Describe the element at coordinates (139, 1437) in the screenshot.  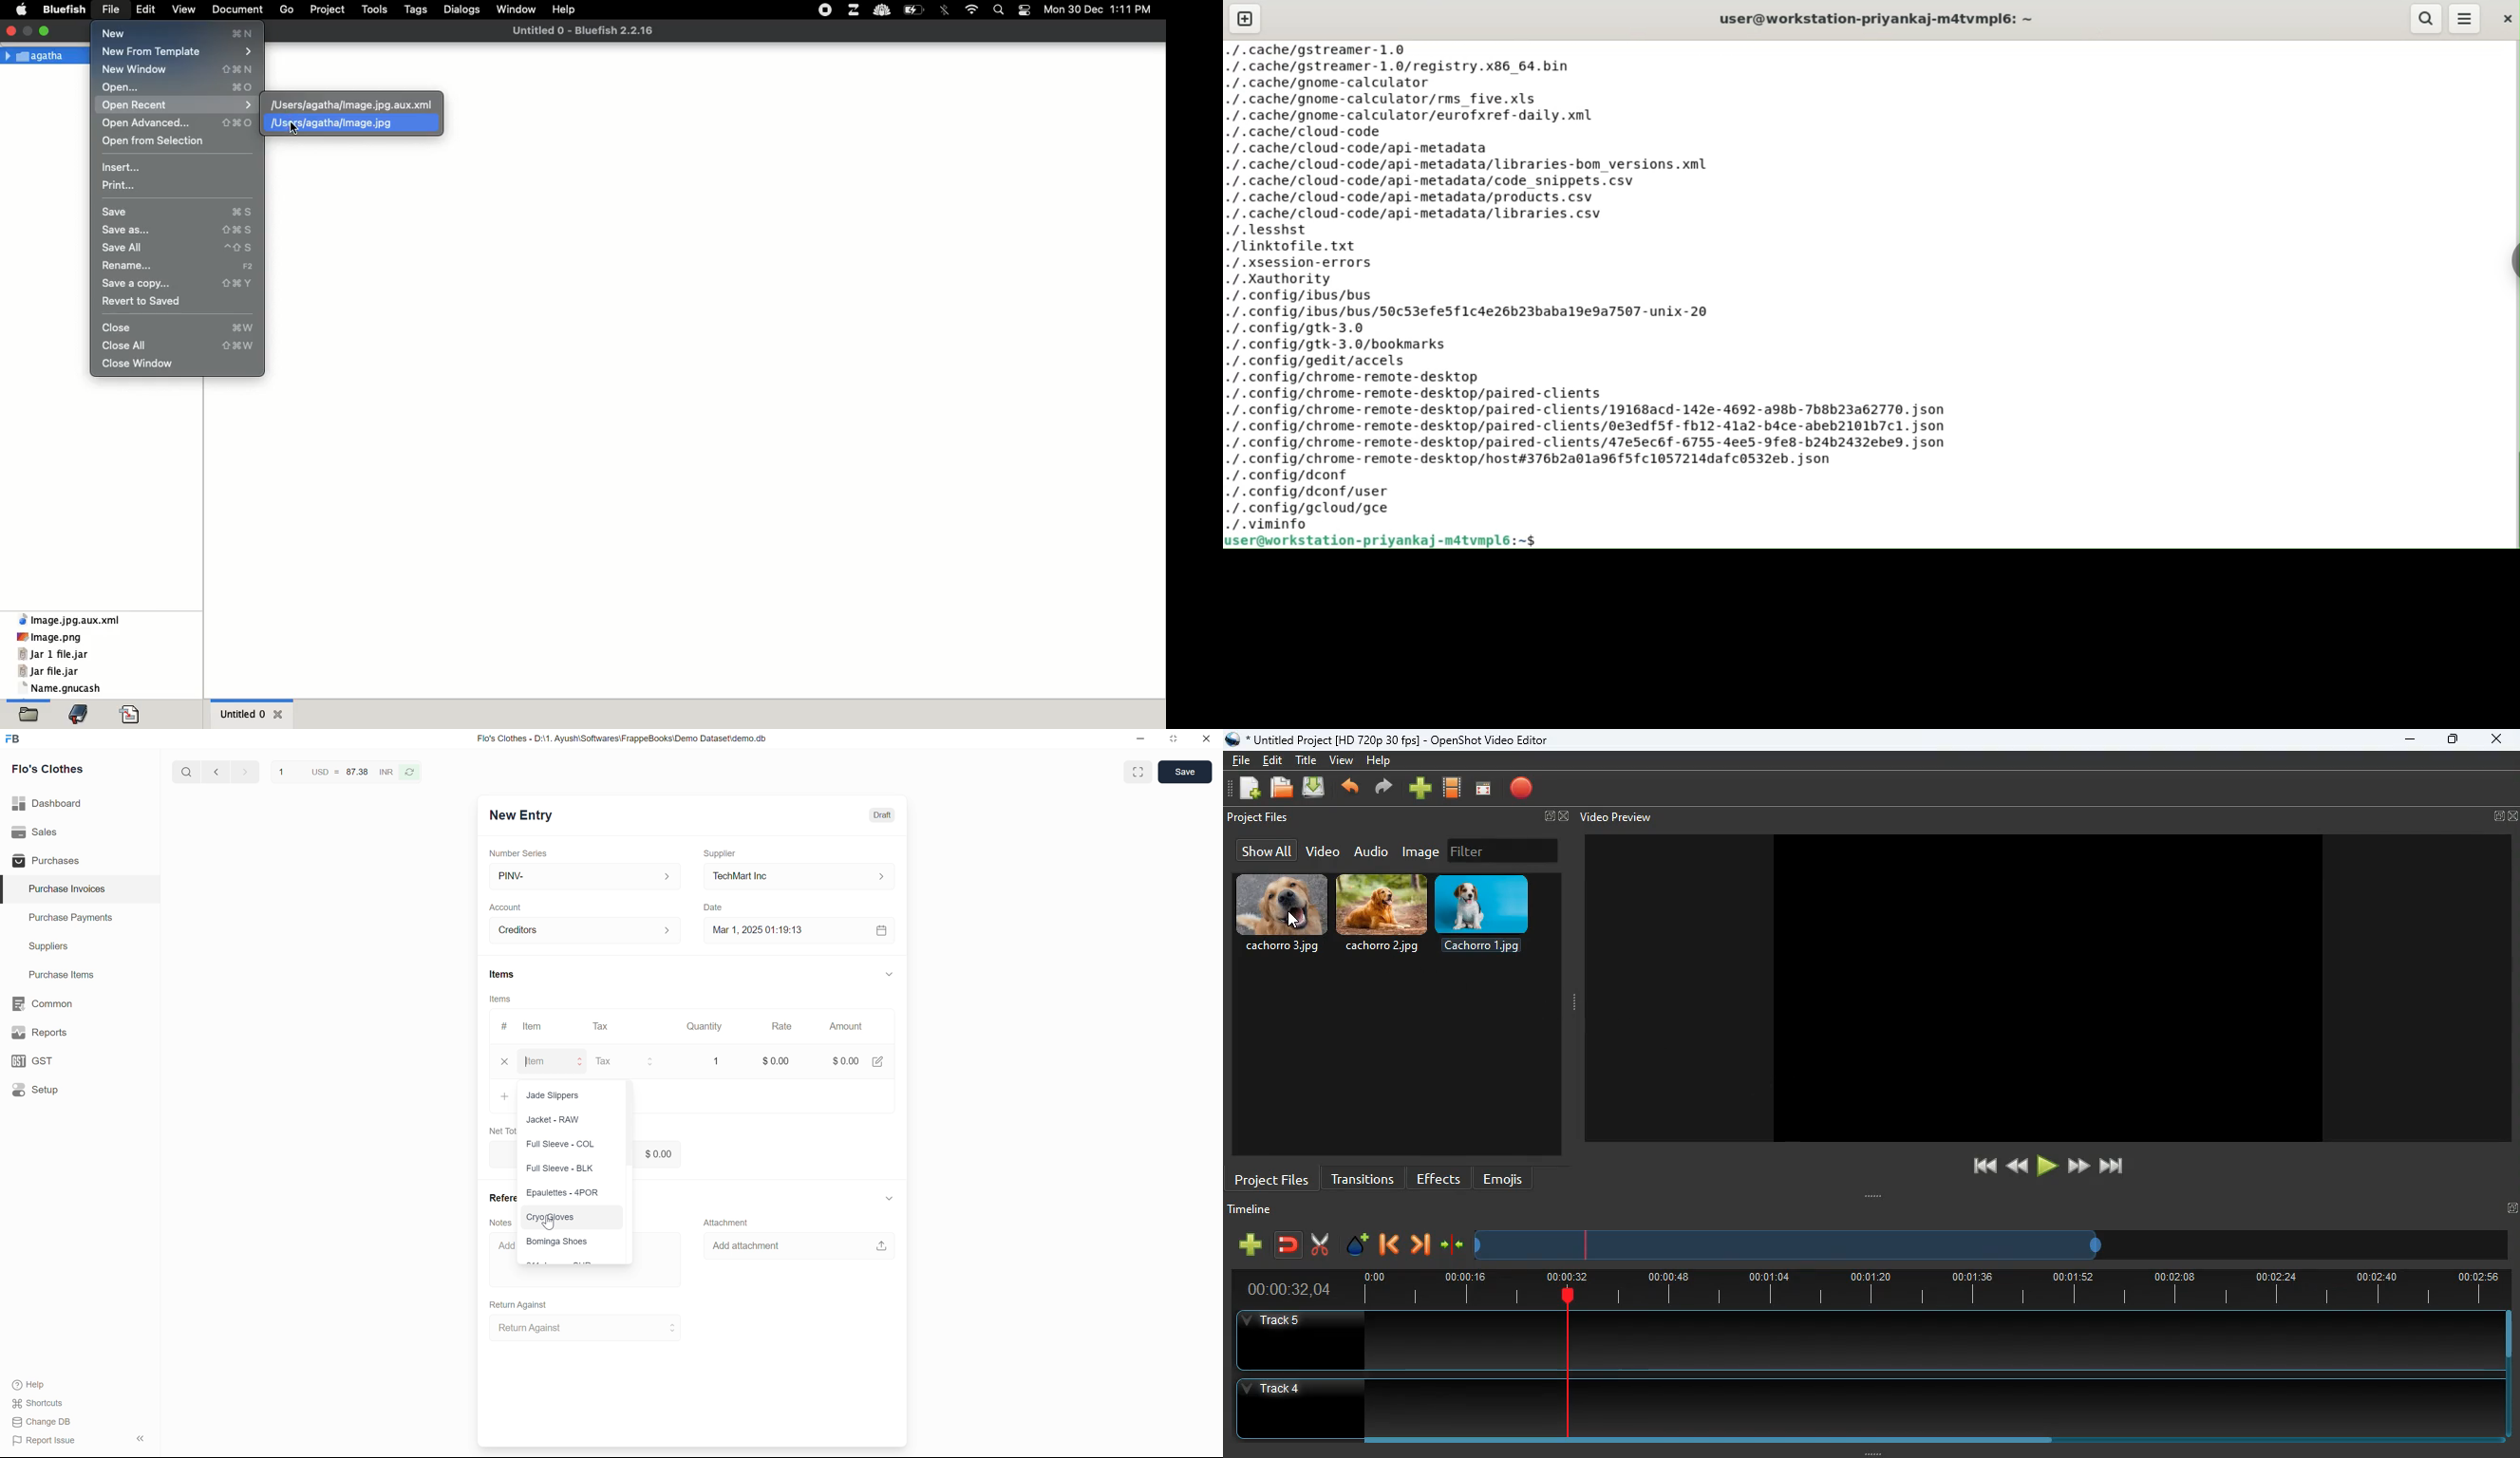
I see `hide` at that location.